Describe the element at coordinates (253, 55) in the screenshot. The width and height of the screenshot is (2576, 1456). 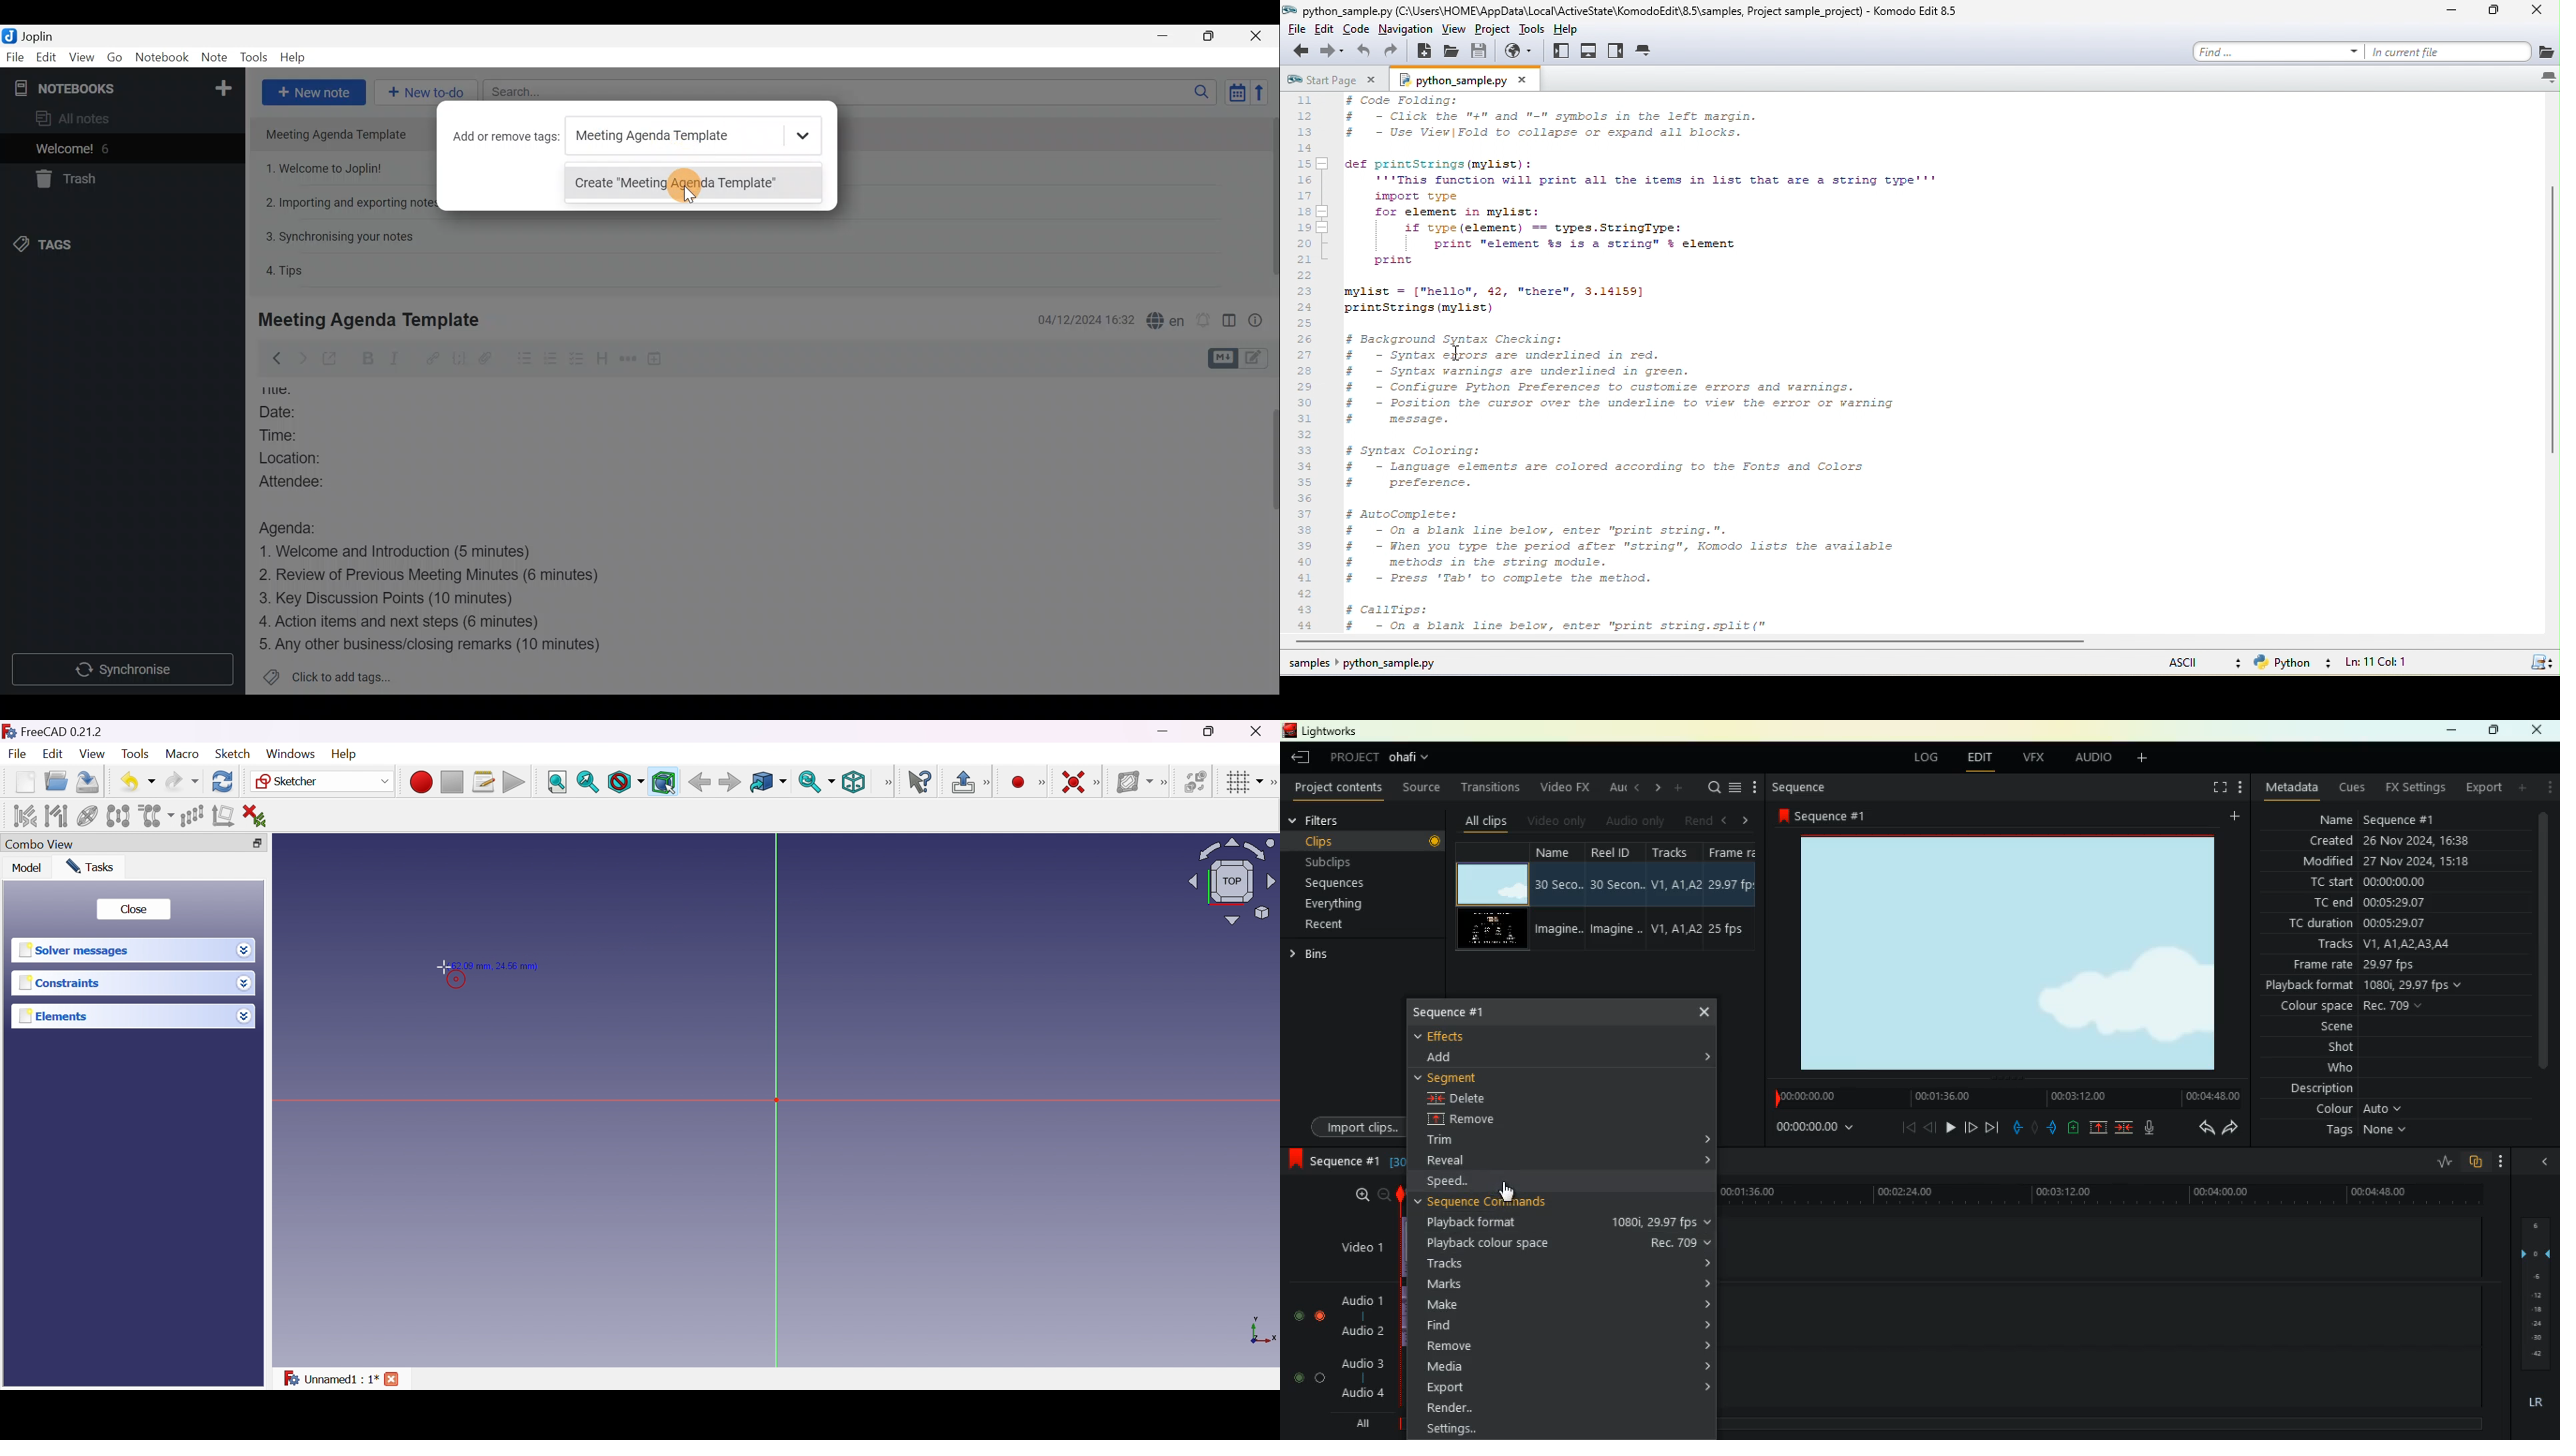
I see `Tools` at that location.